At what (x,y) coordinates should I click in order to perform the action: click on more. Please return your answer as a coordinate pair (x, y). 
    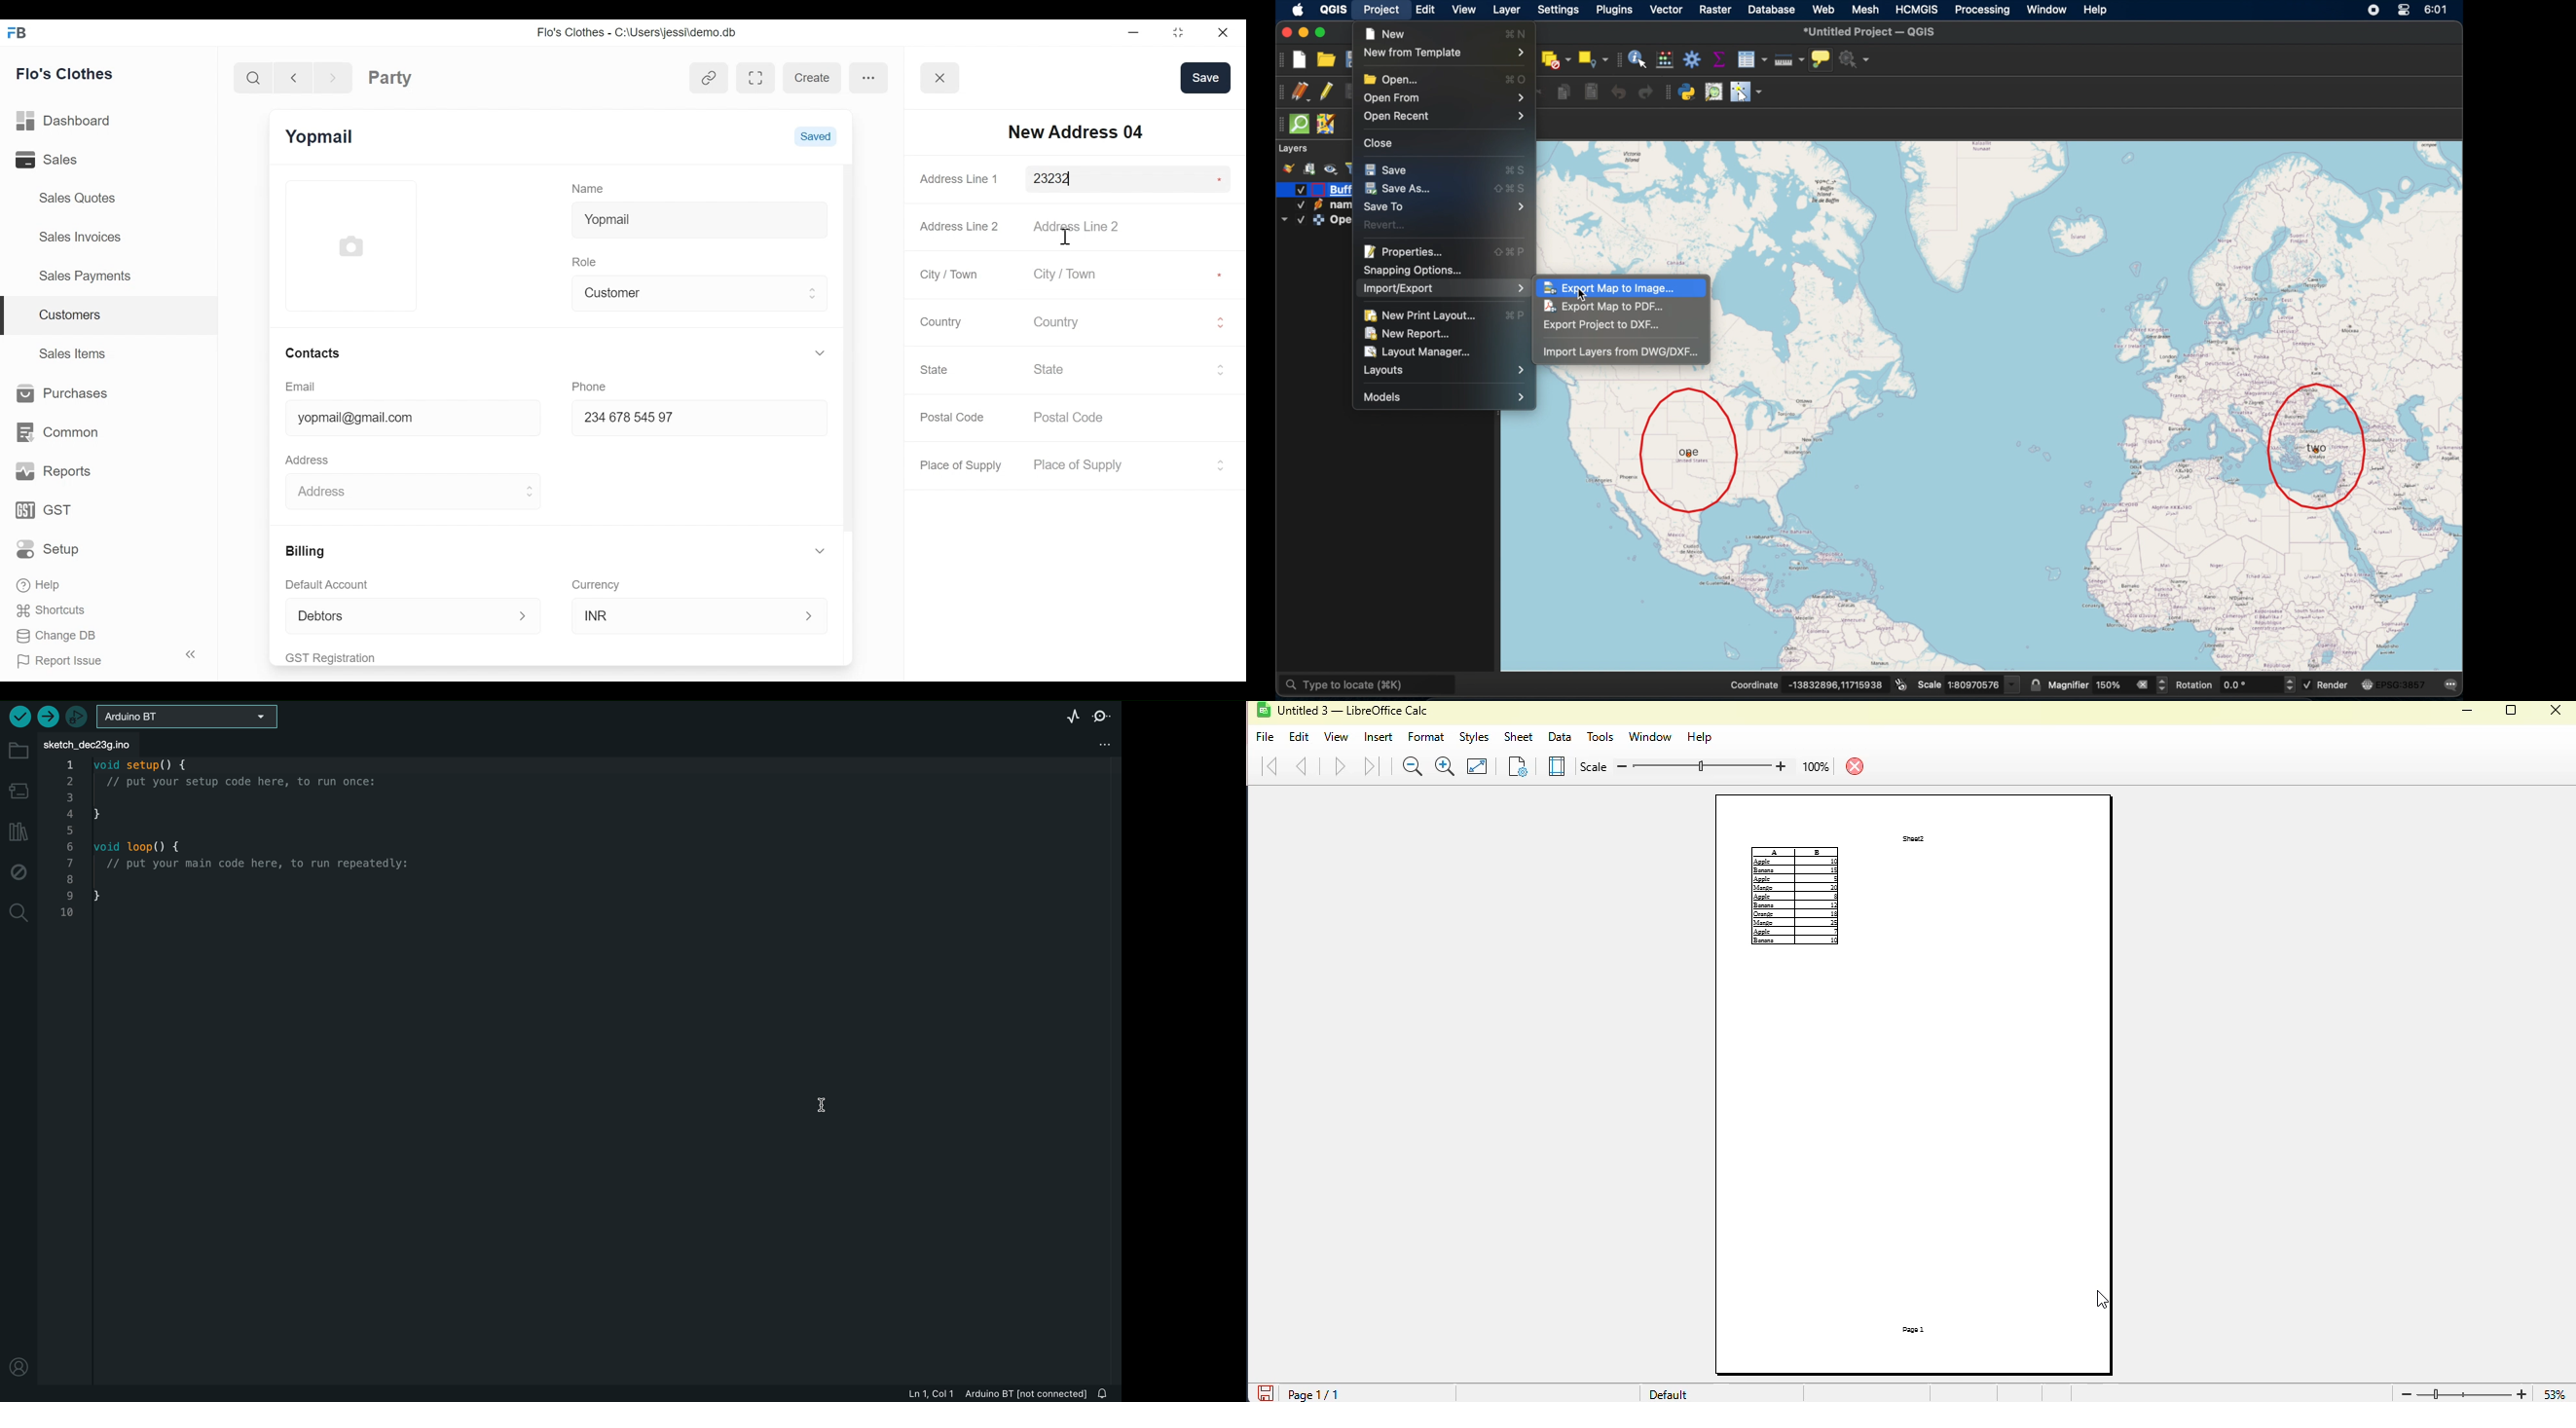
    Looking at the image, I should click on (869, 77).